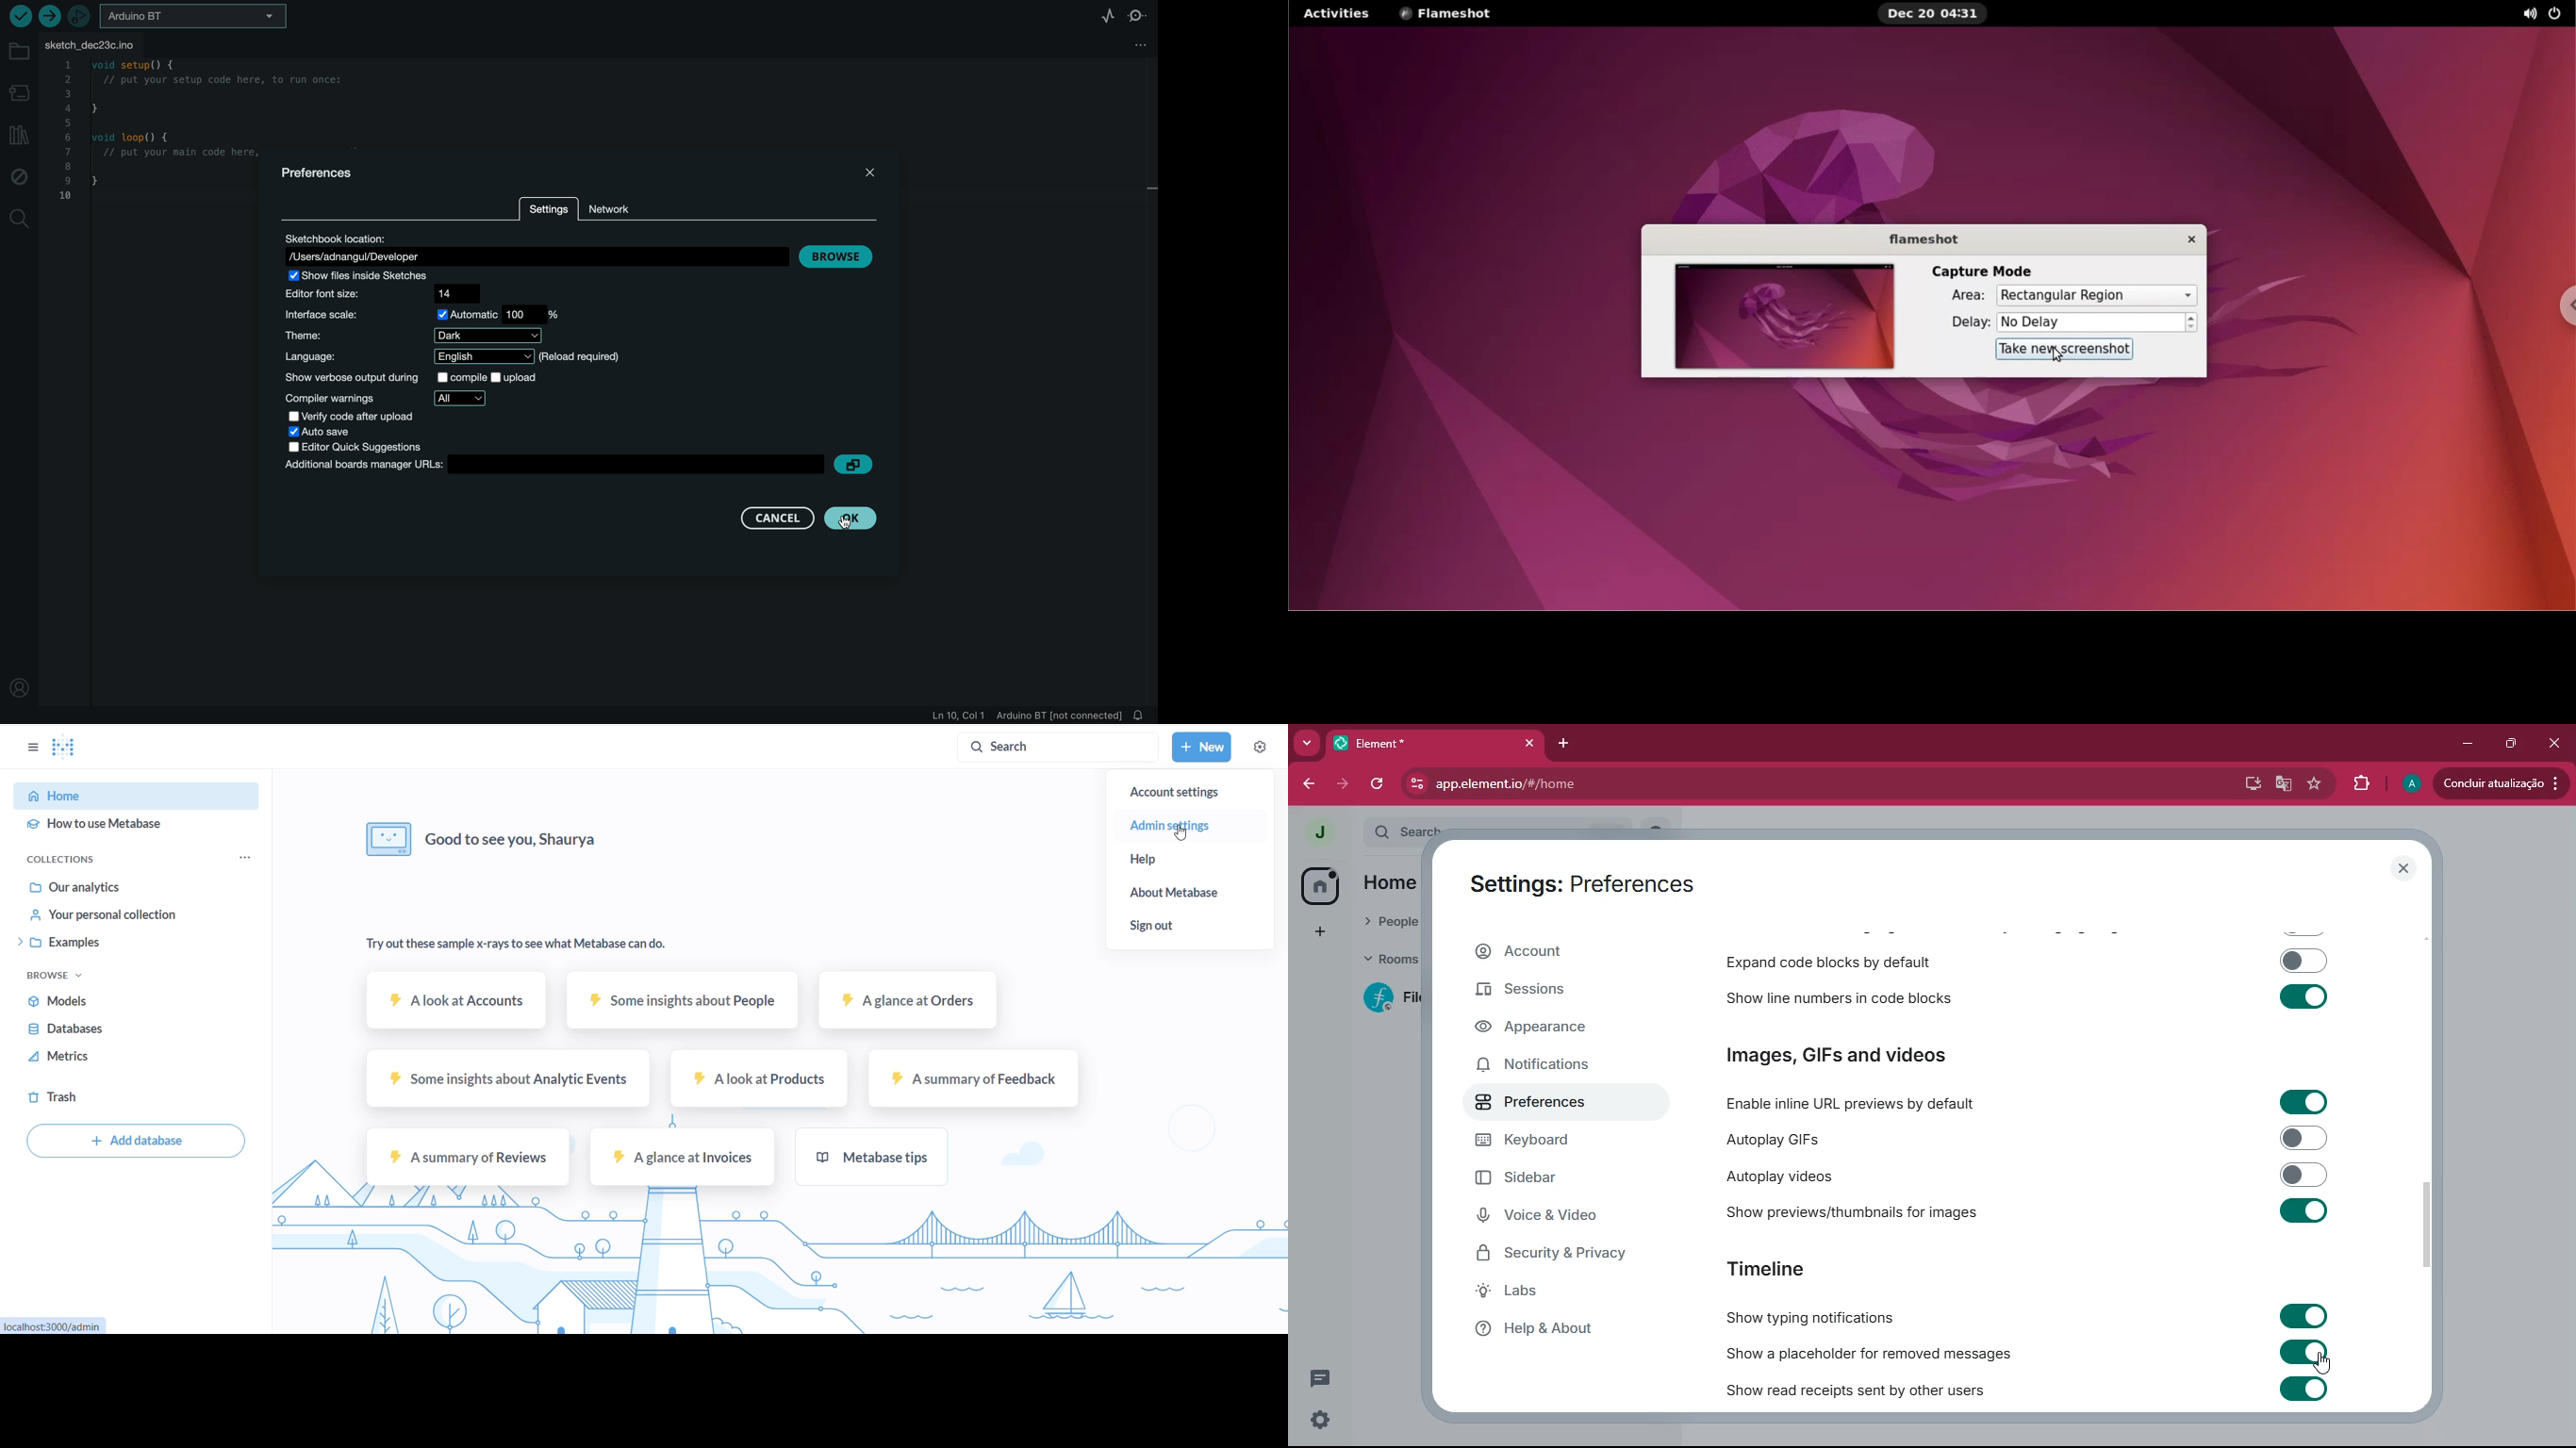 This screenshot has width=2576, height=1456. I want to click on help, so click(1172, 860).